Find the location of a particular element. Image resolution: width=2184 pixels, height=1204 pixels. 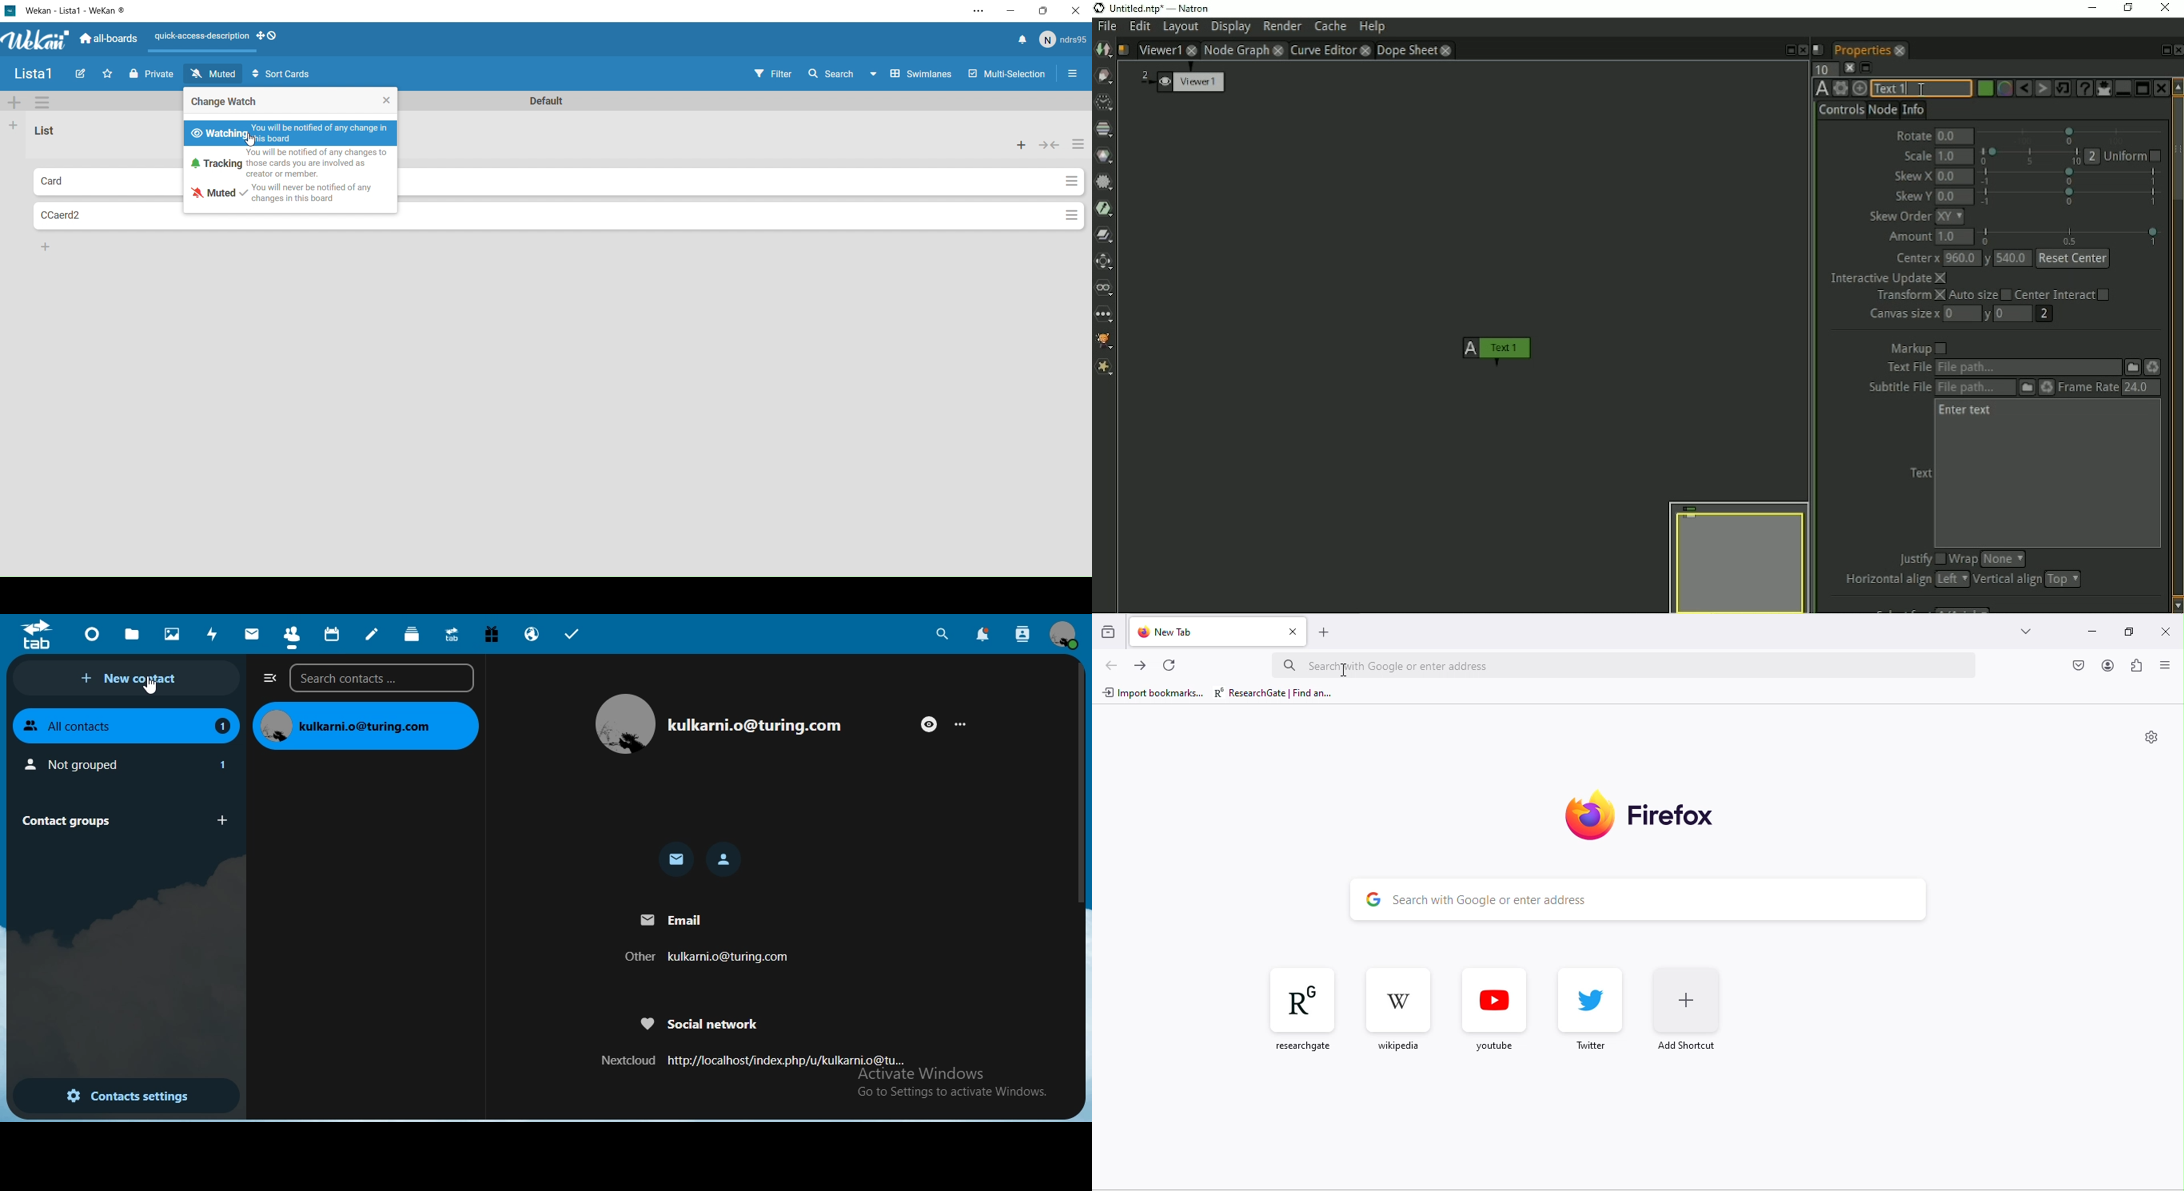

deck is located at coordinates (414, 635).